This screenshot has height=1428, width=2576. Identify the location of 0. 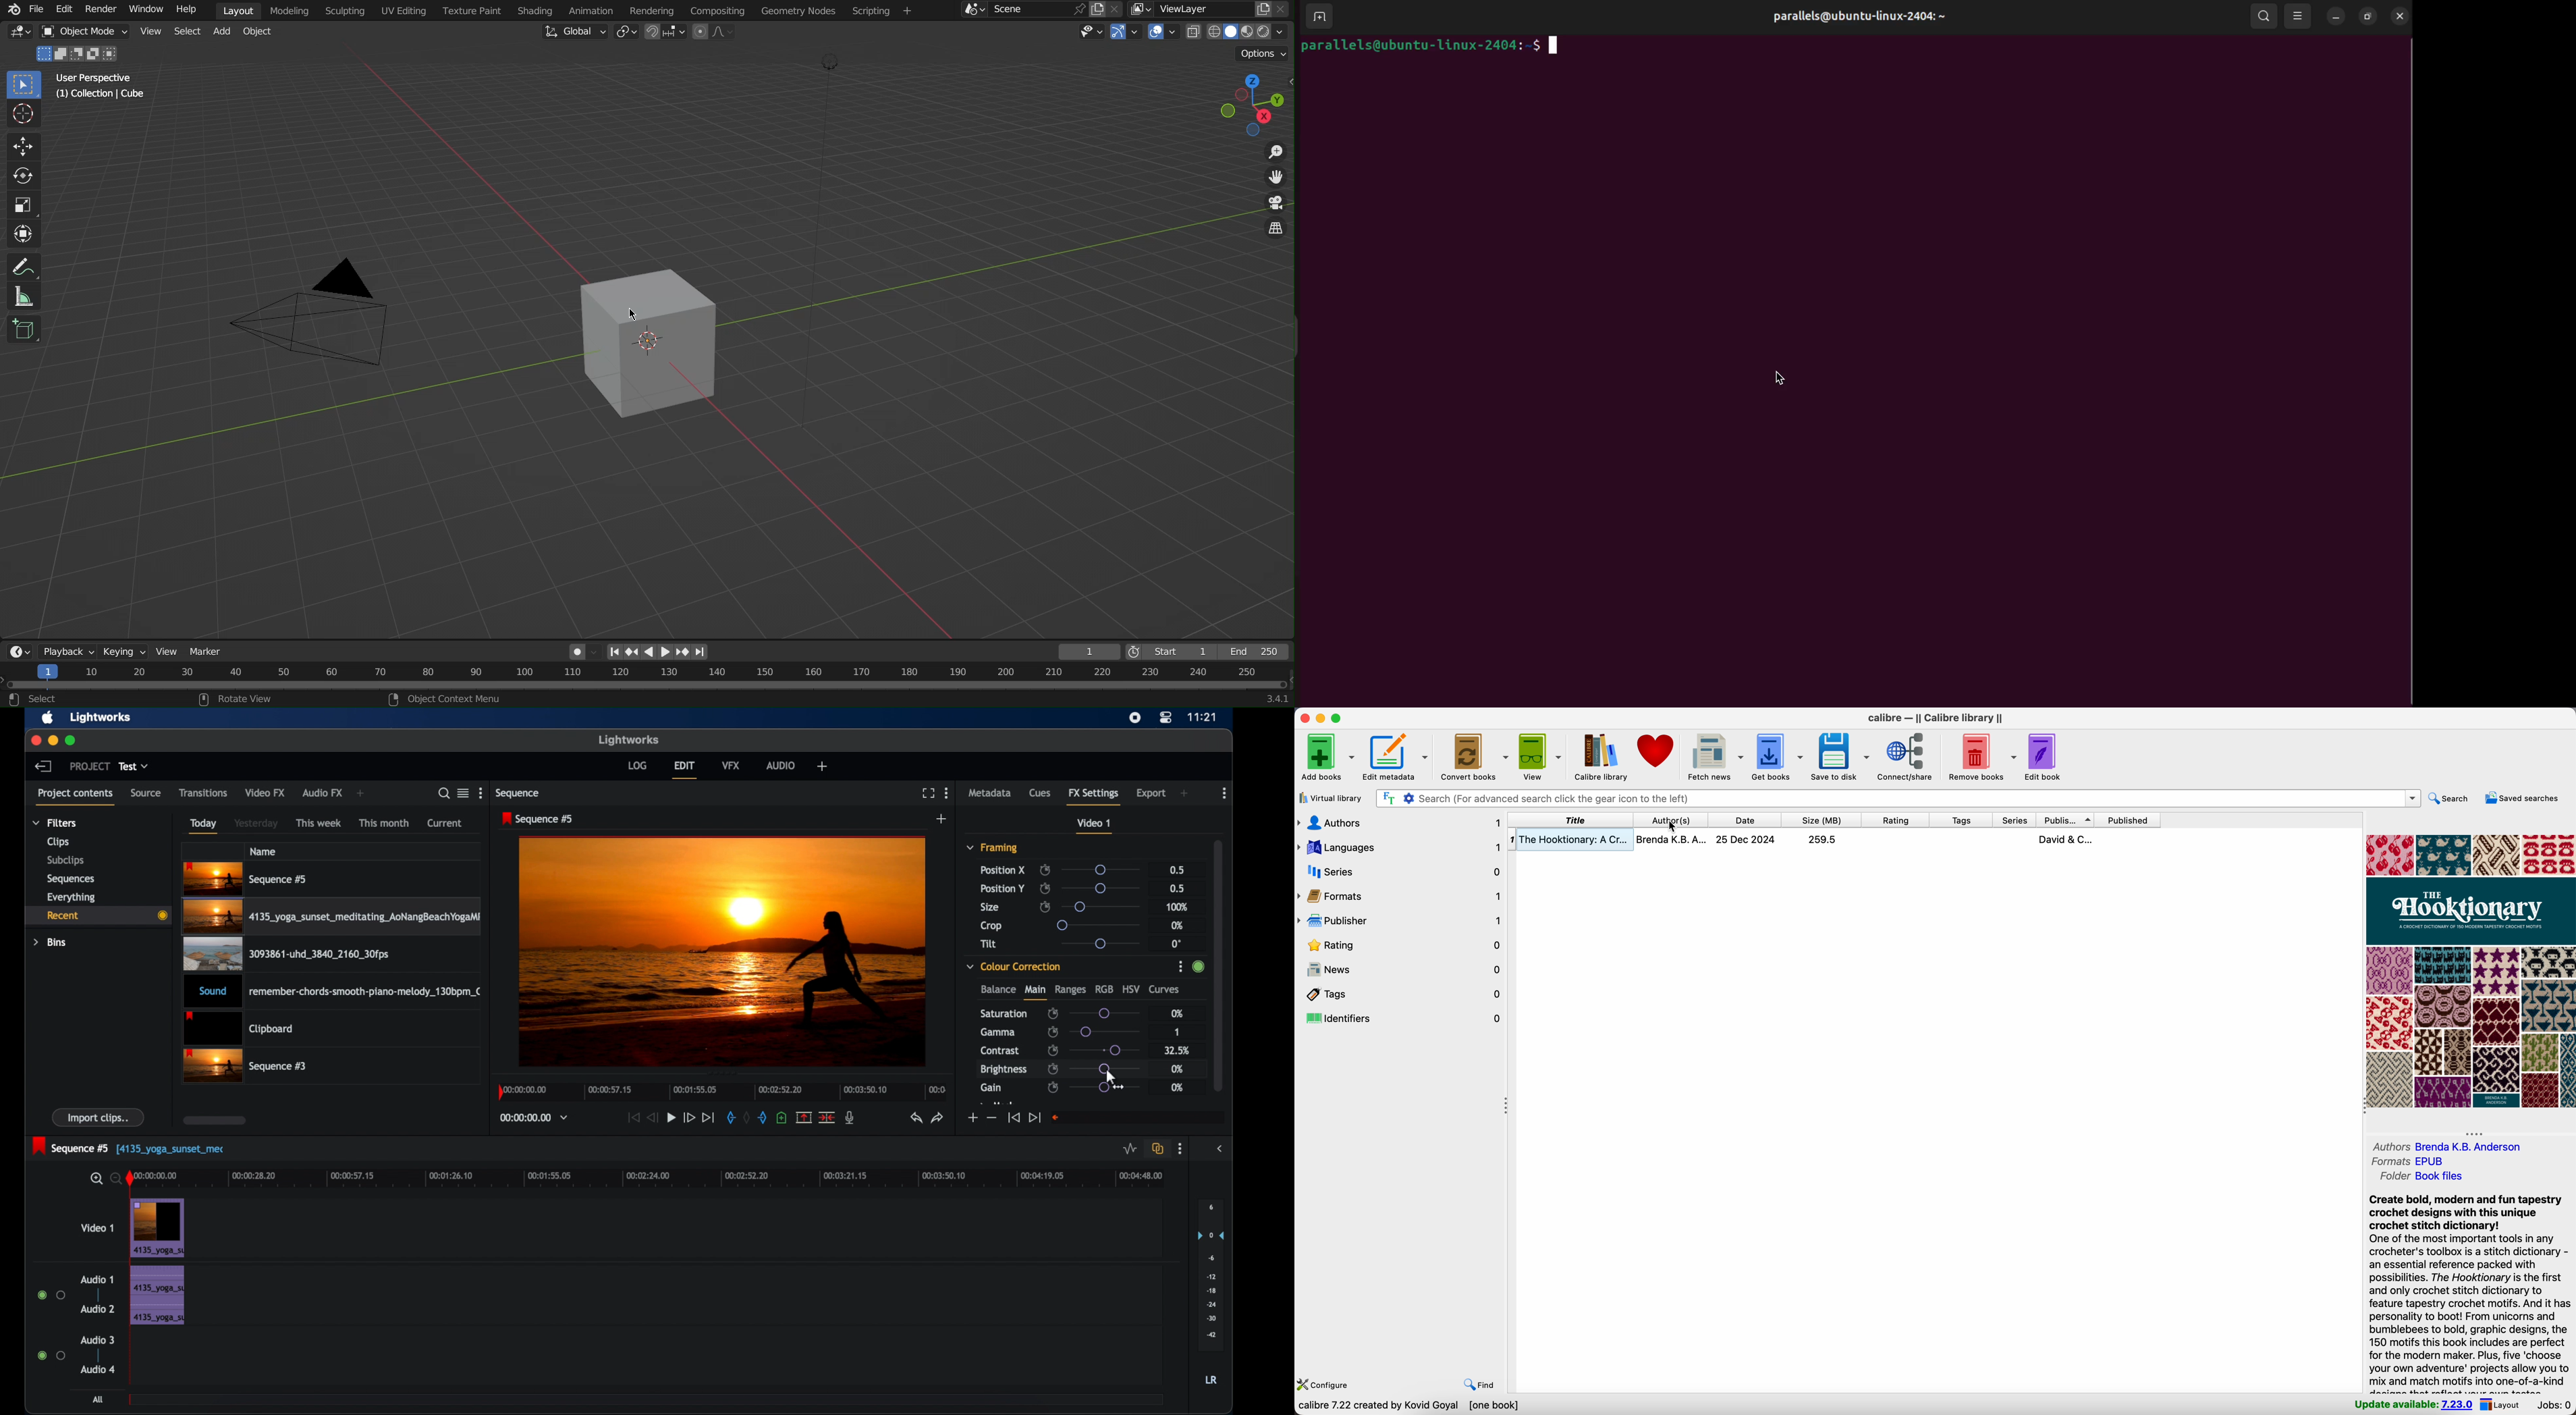
(1176, 944).